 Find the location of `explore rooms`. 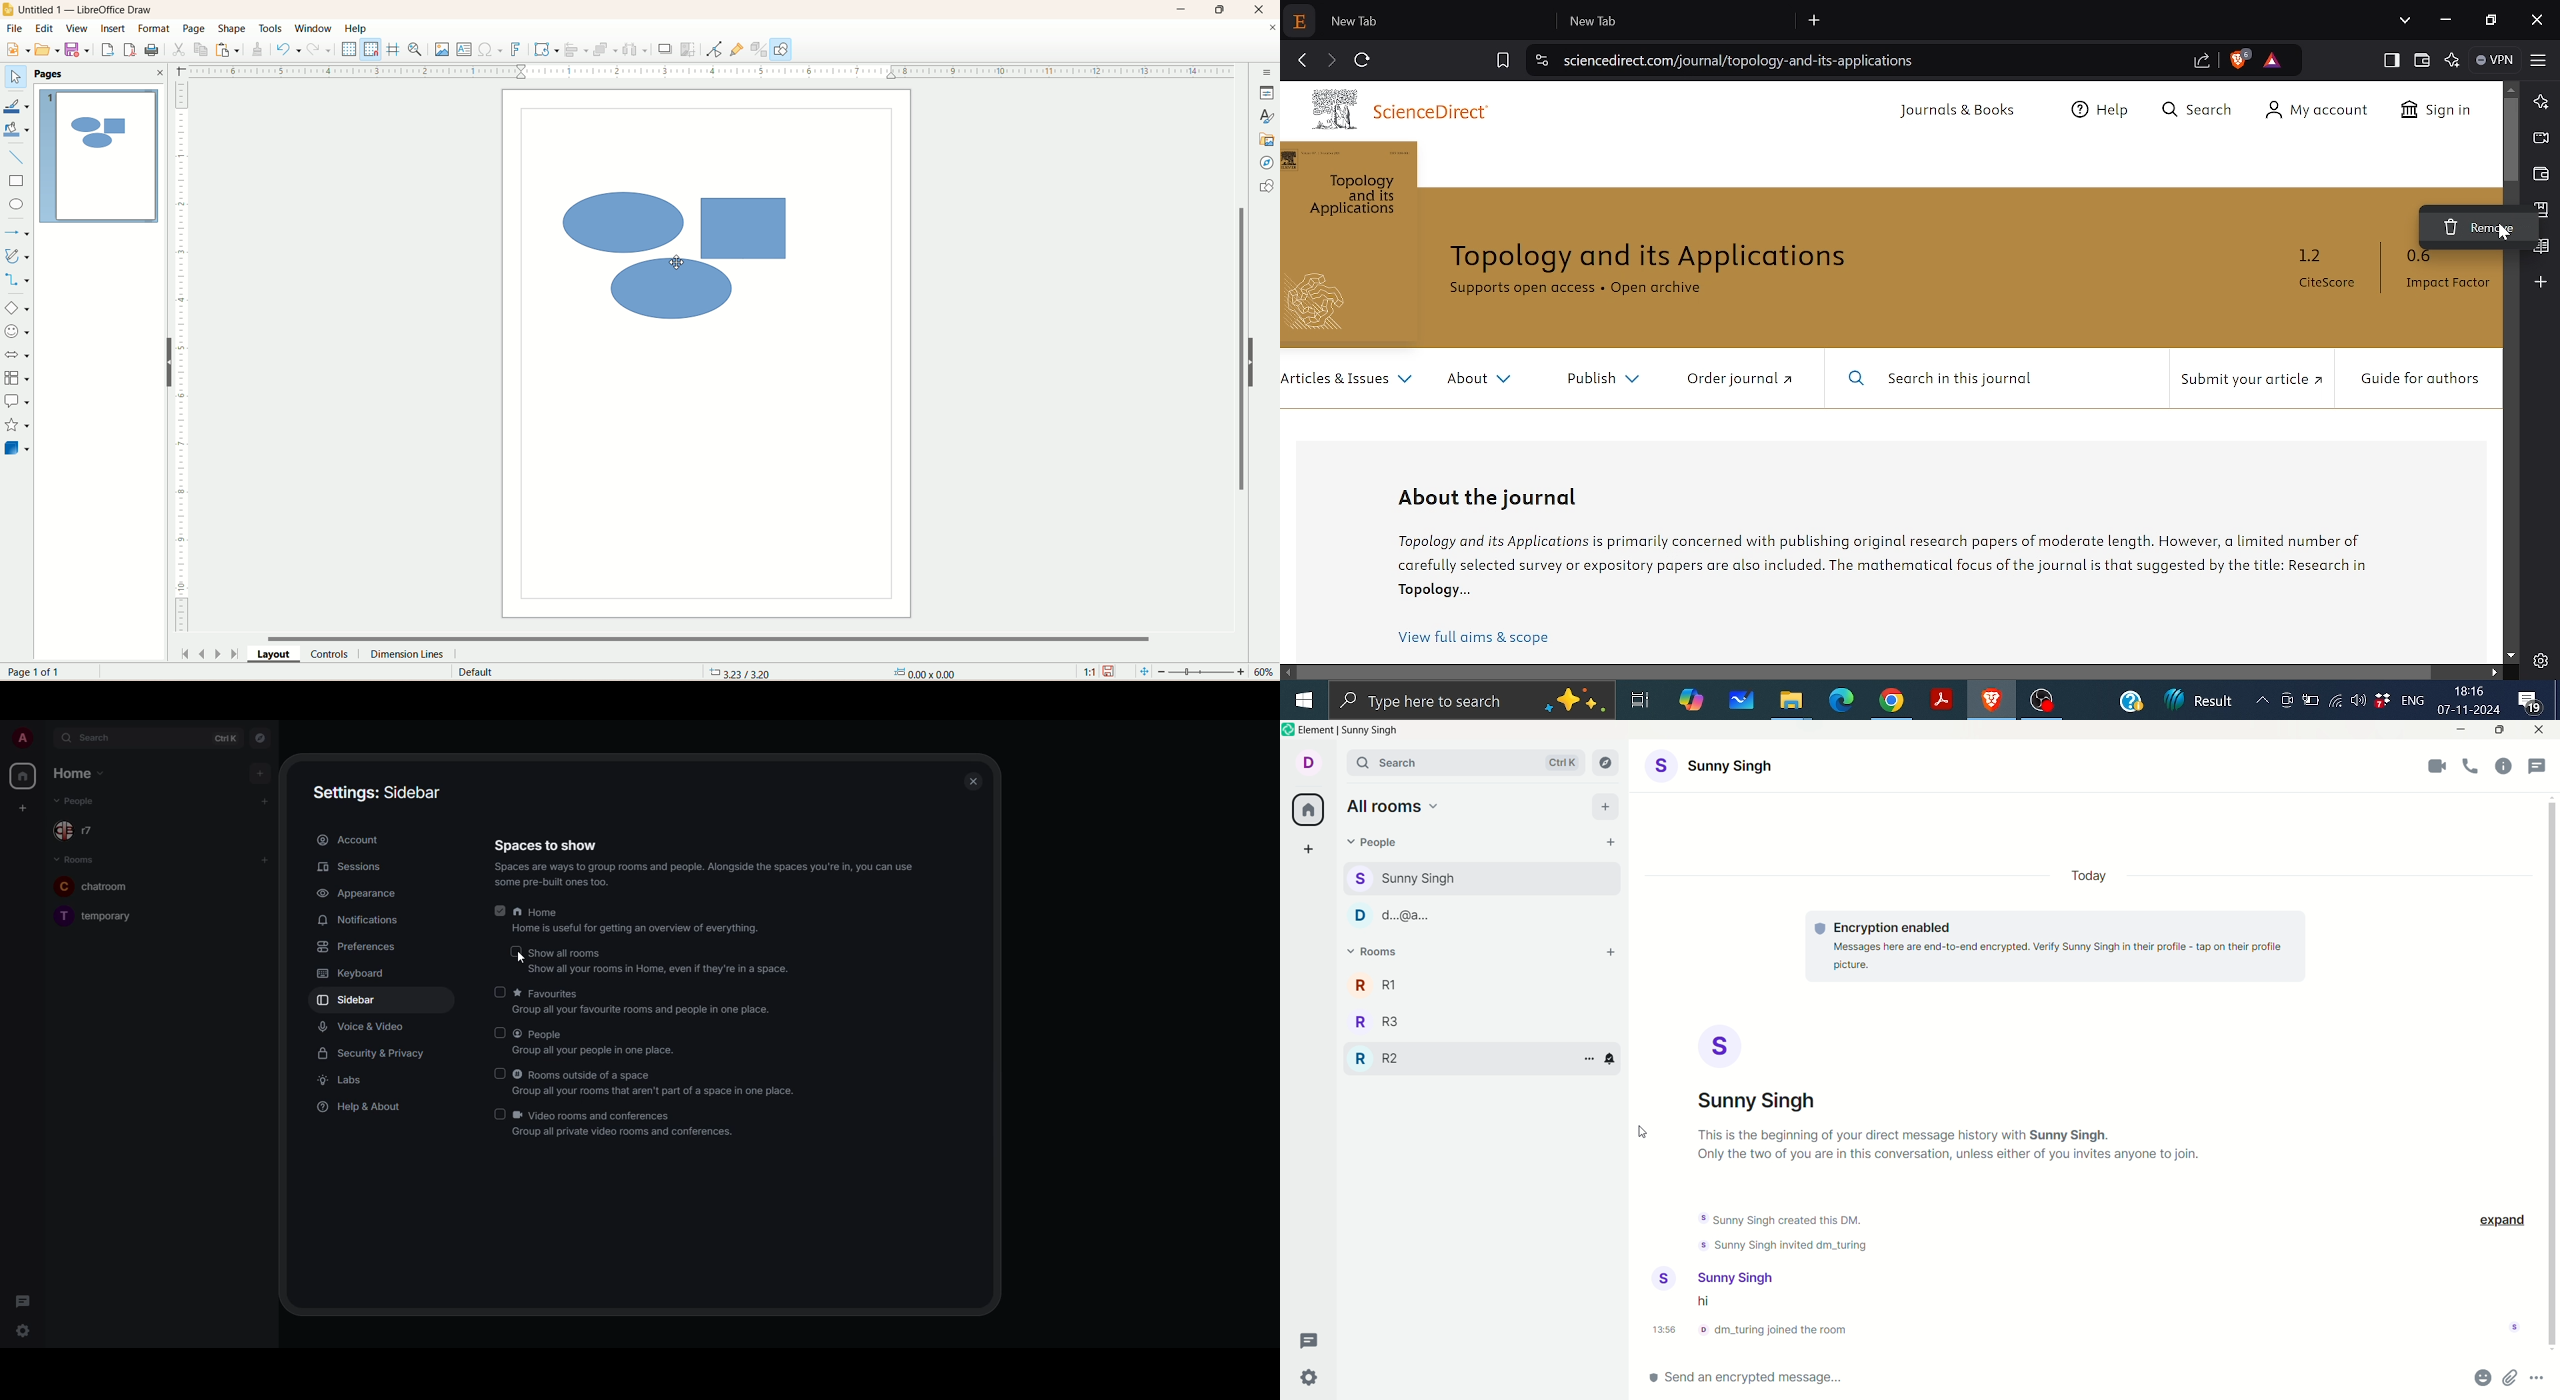

explore rooms is located at coordinates (1609, 762).